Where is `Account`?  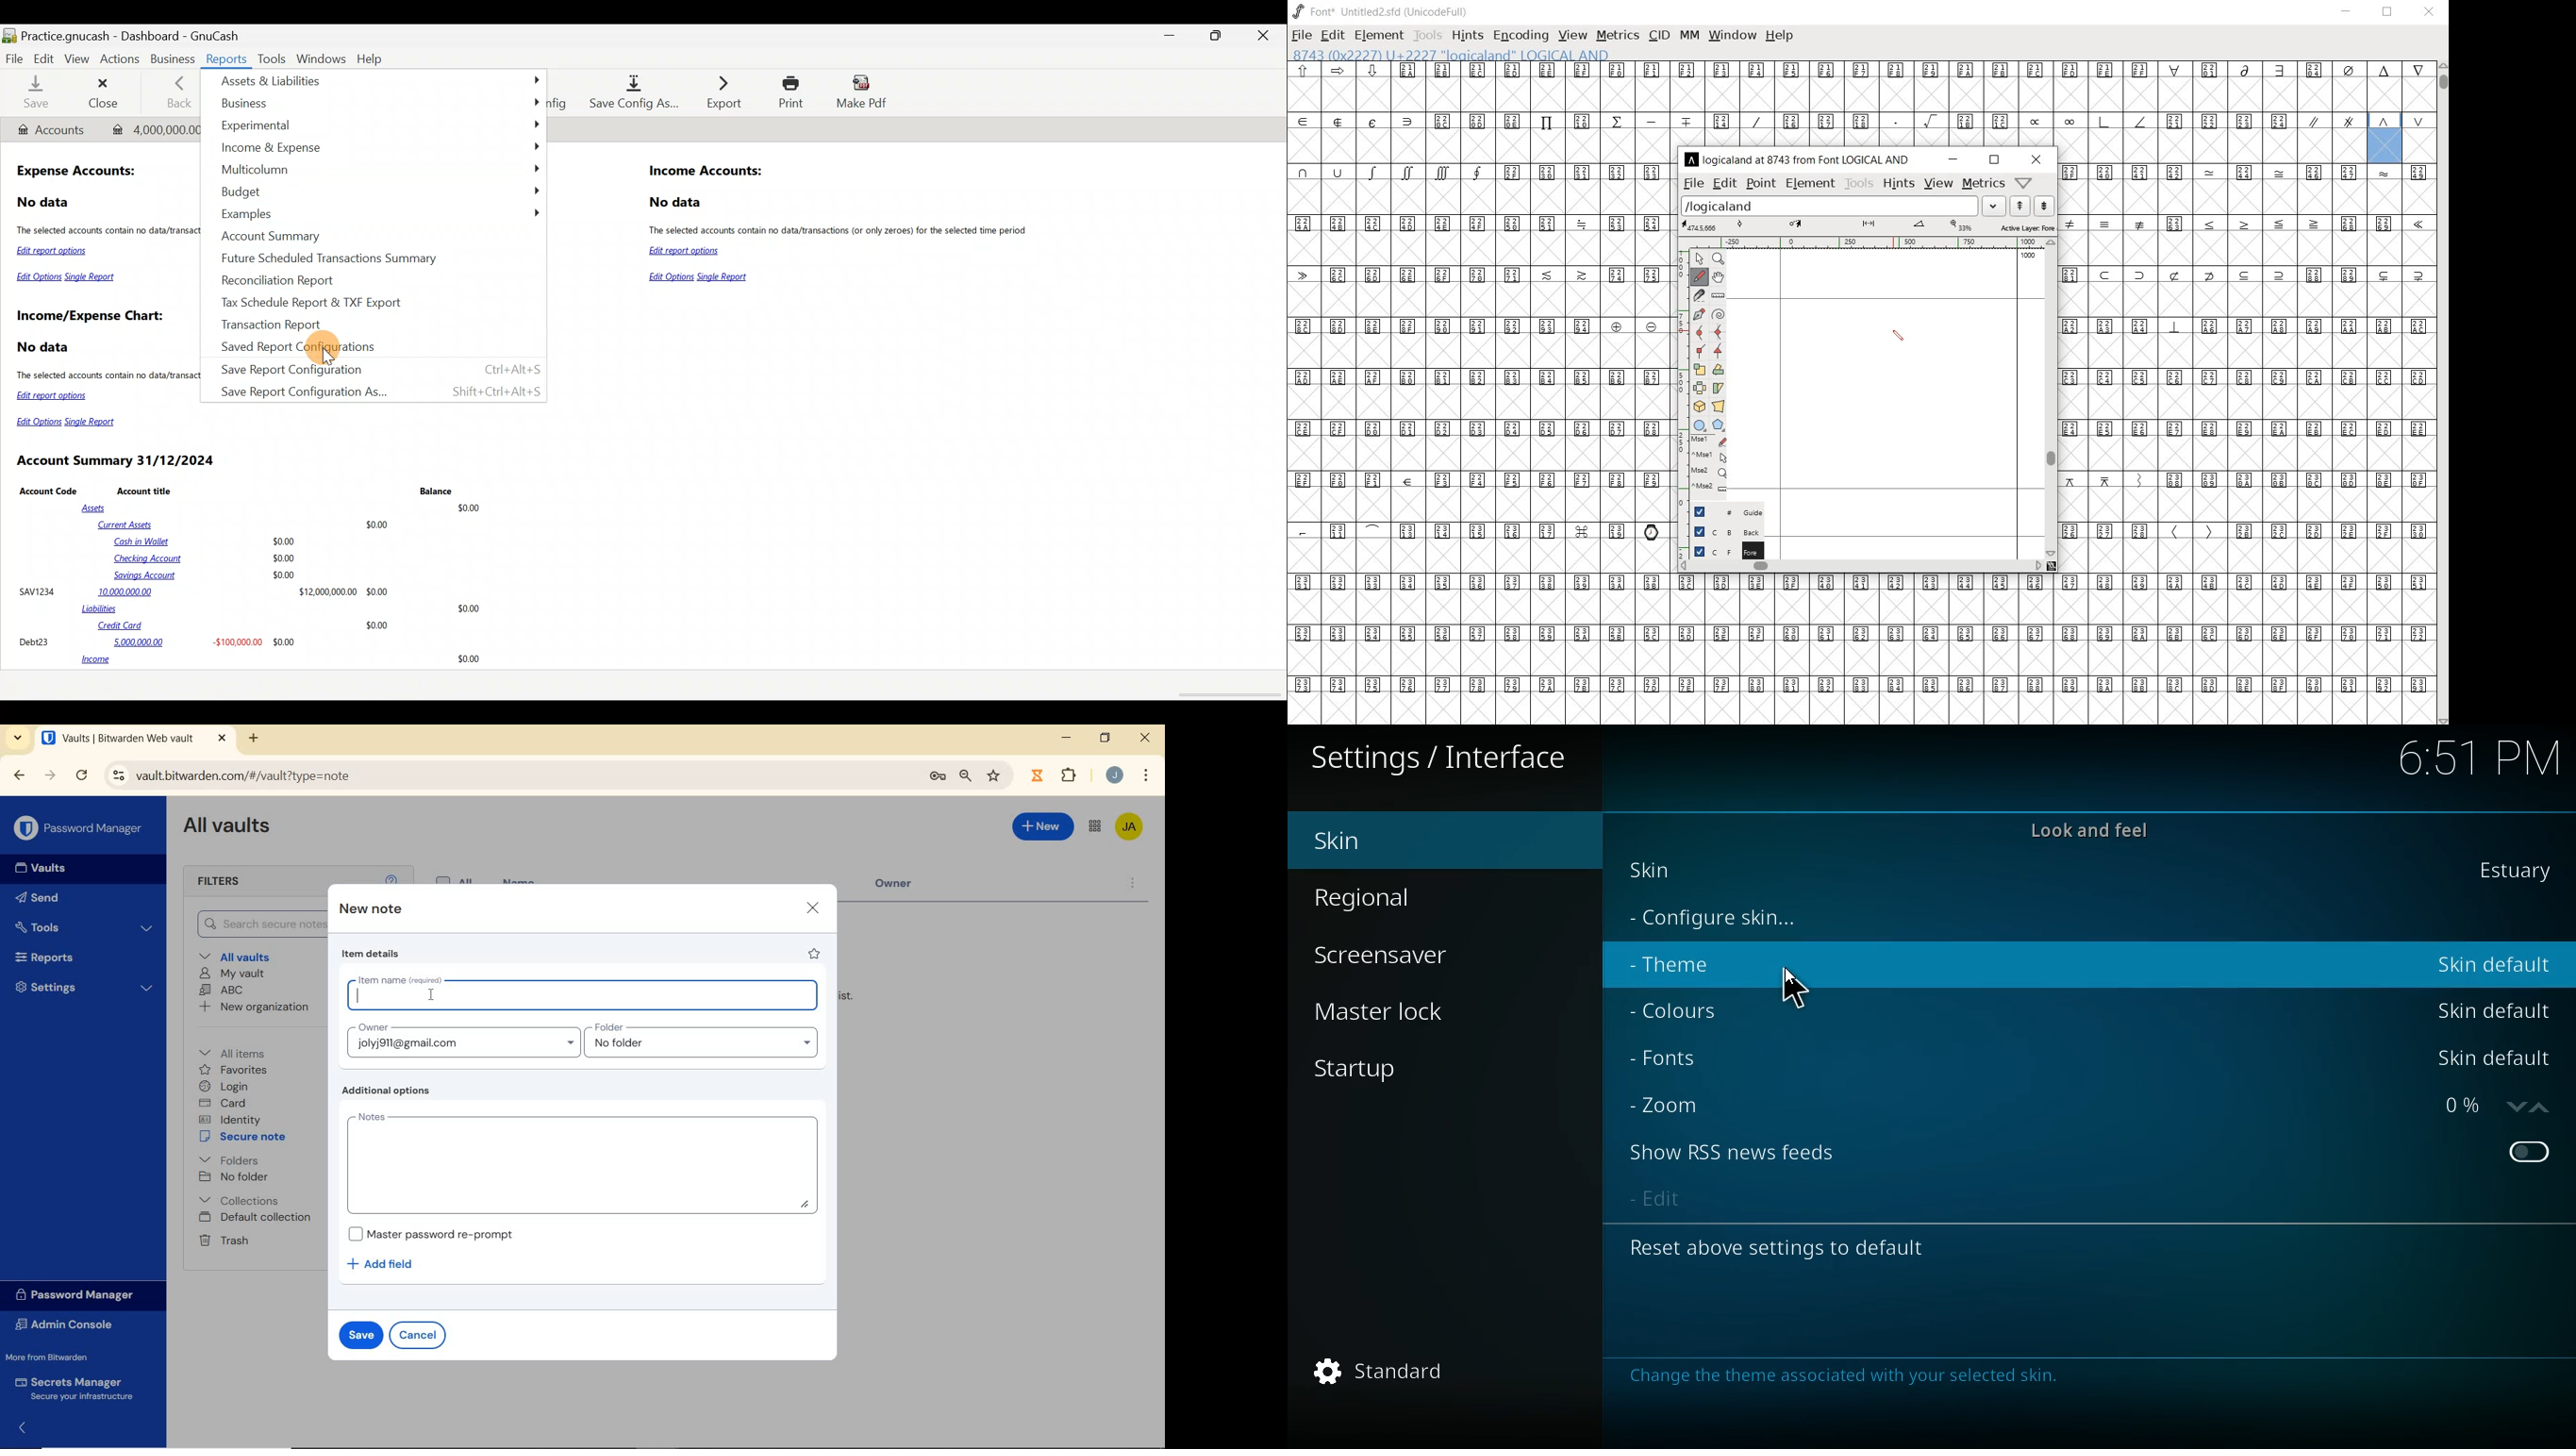 Account is located at coordinates (50, 130).